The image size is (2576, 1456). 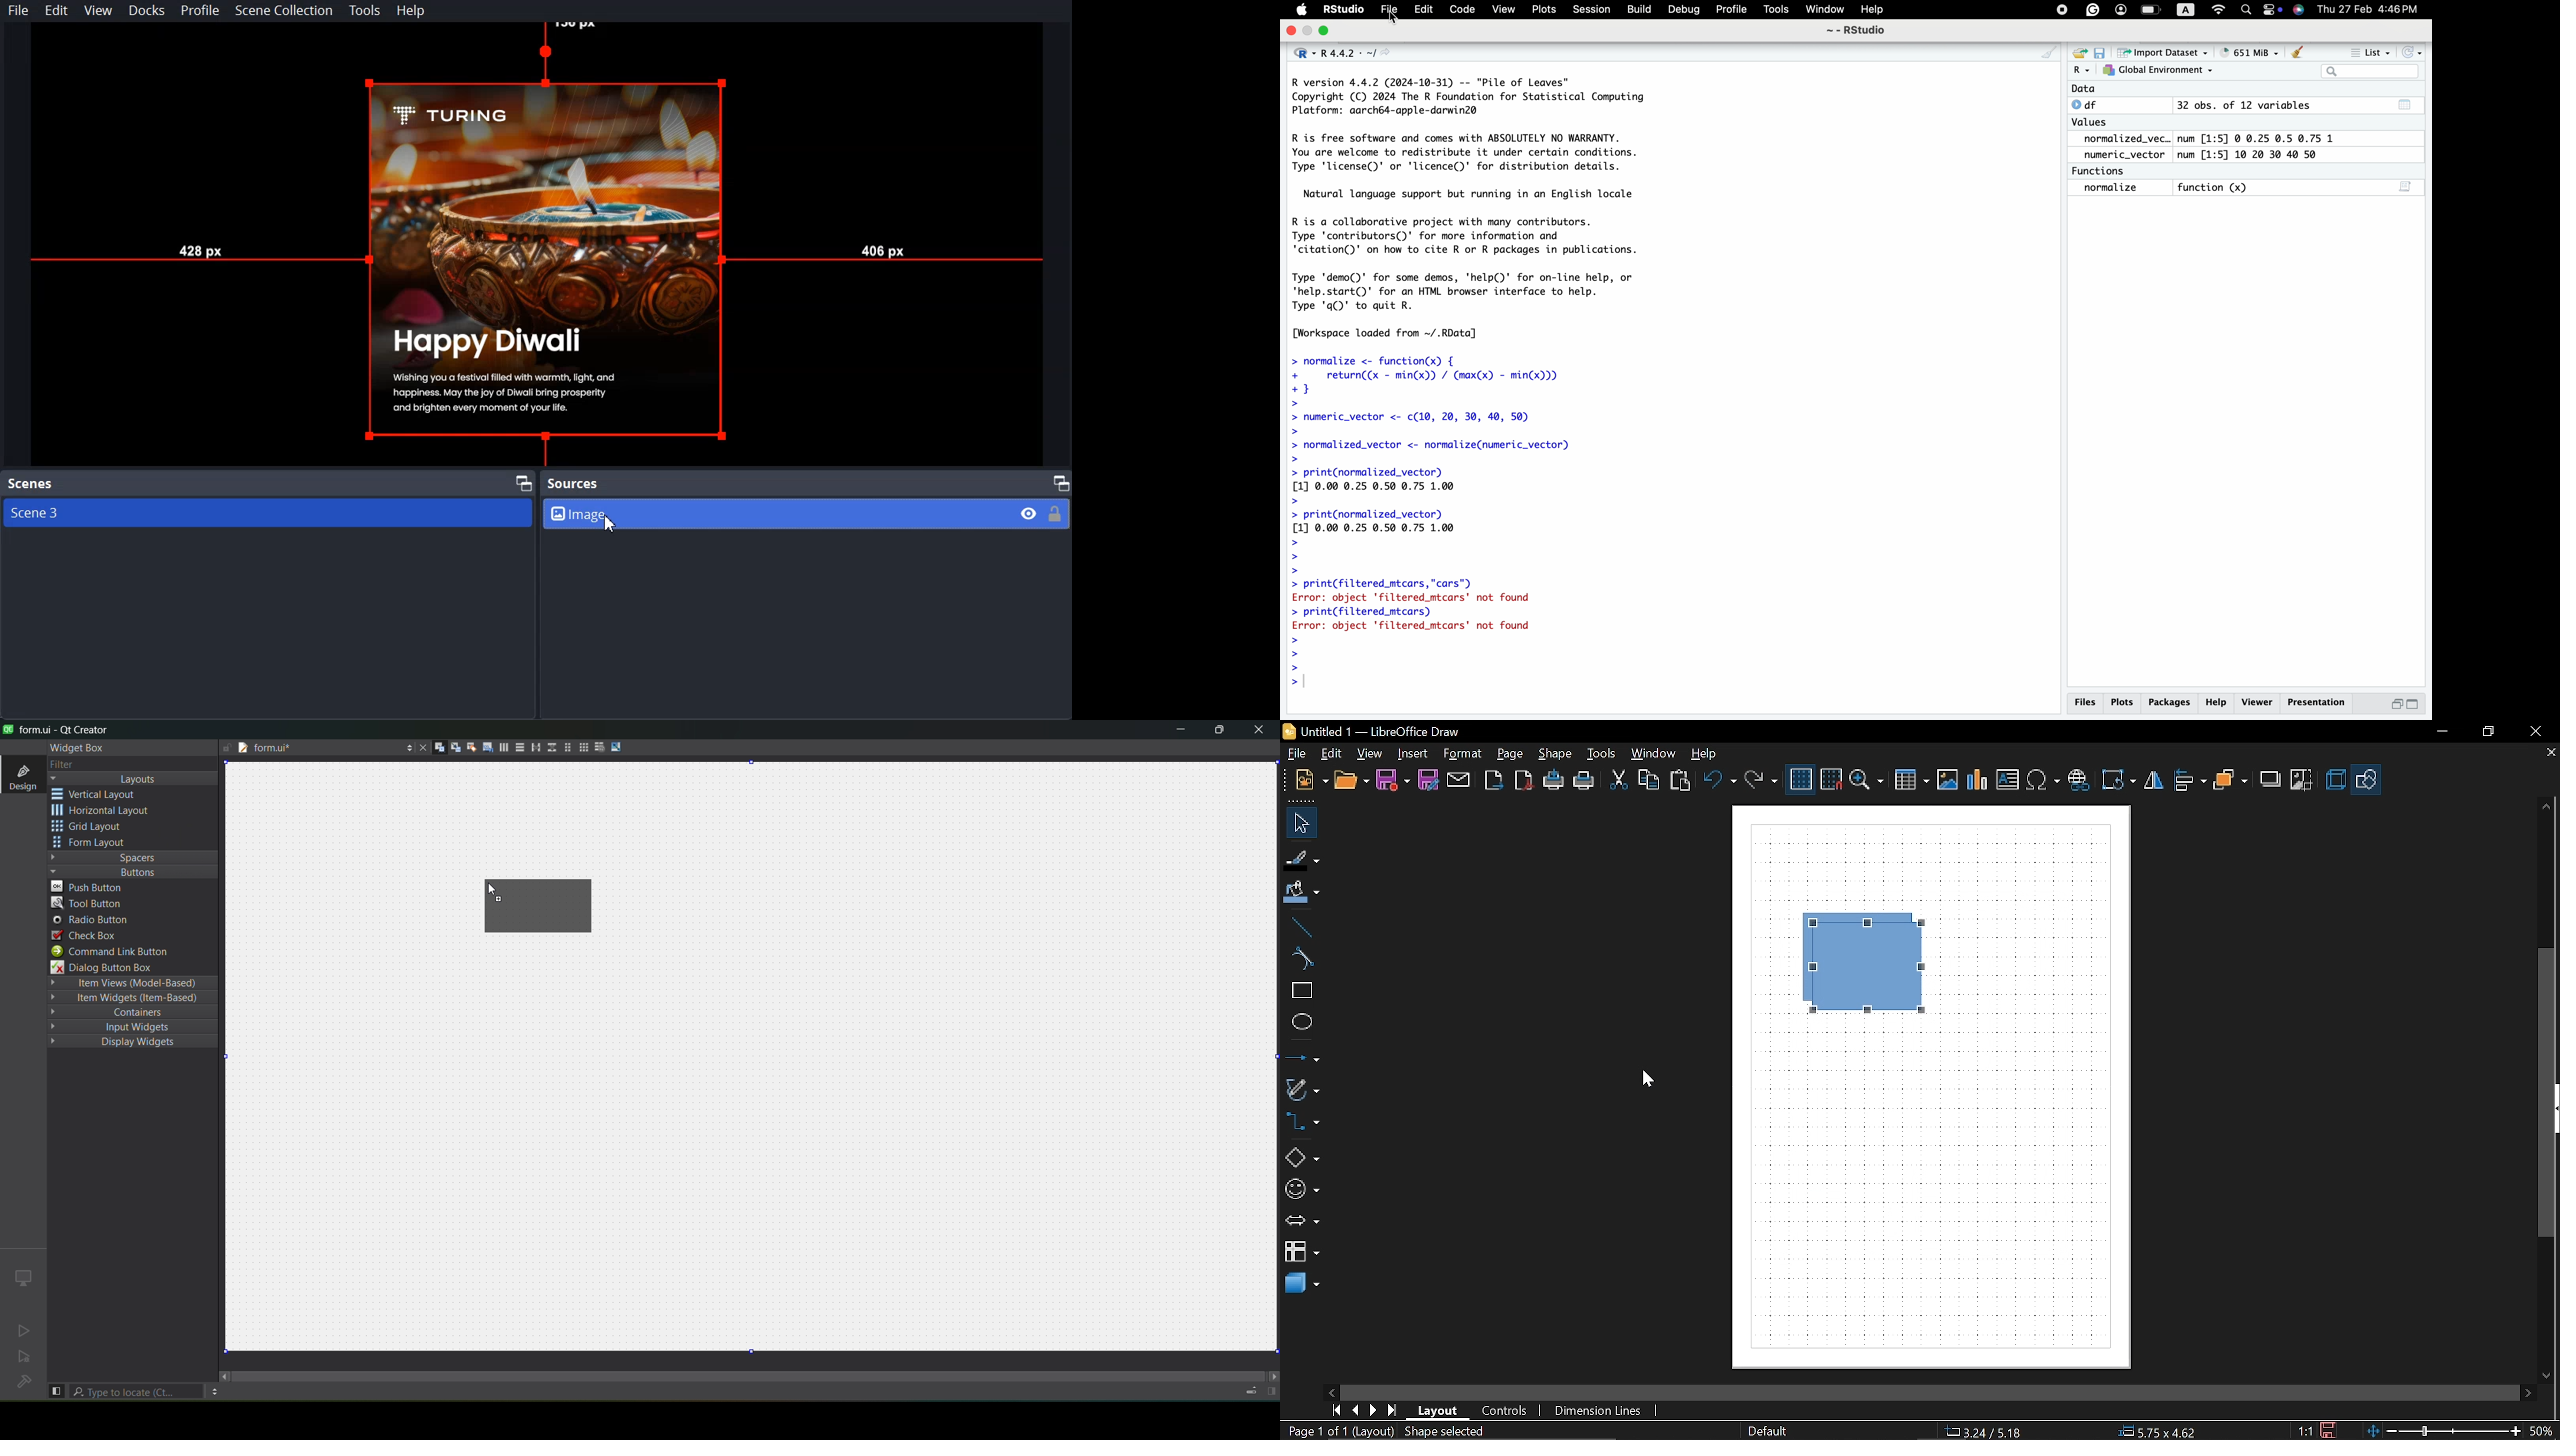 What do you see at coordinates (1385, 11) in the screenshot?
I see `File` at bounding box center [1385, 11].